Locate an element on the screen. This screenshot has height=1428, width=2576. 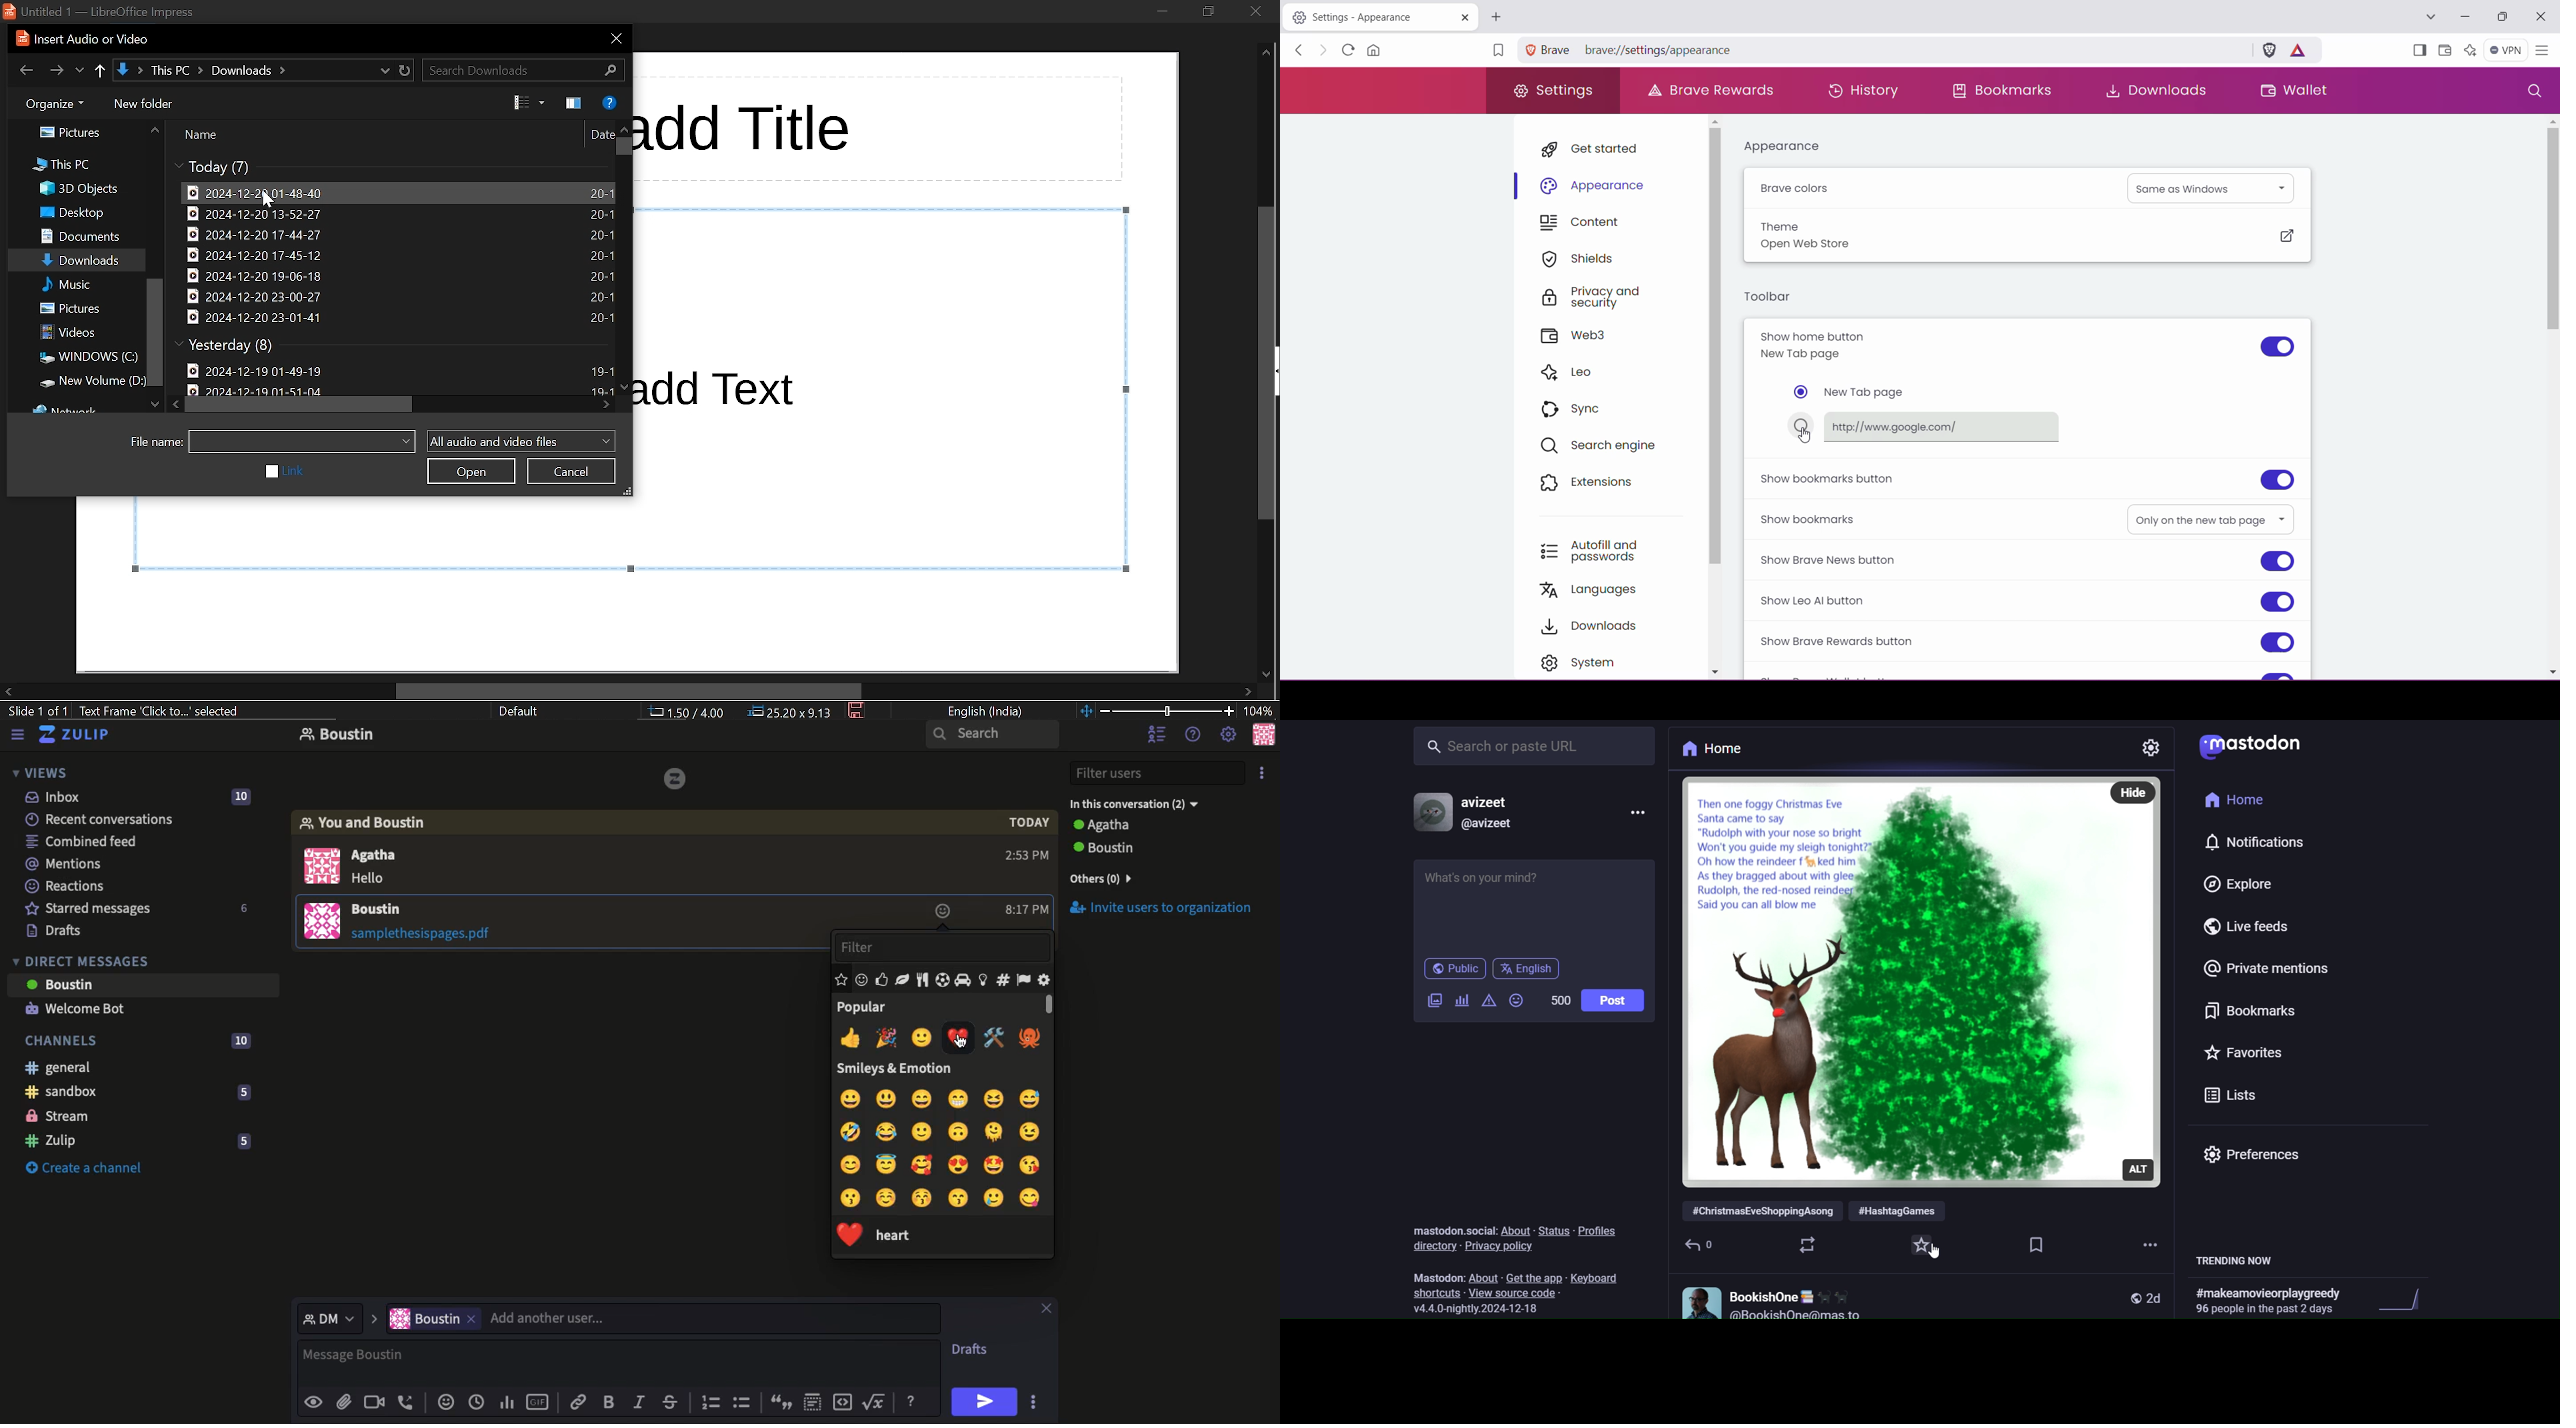
yum is located at coordinates (1033, 1200).